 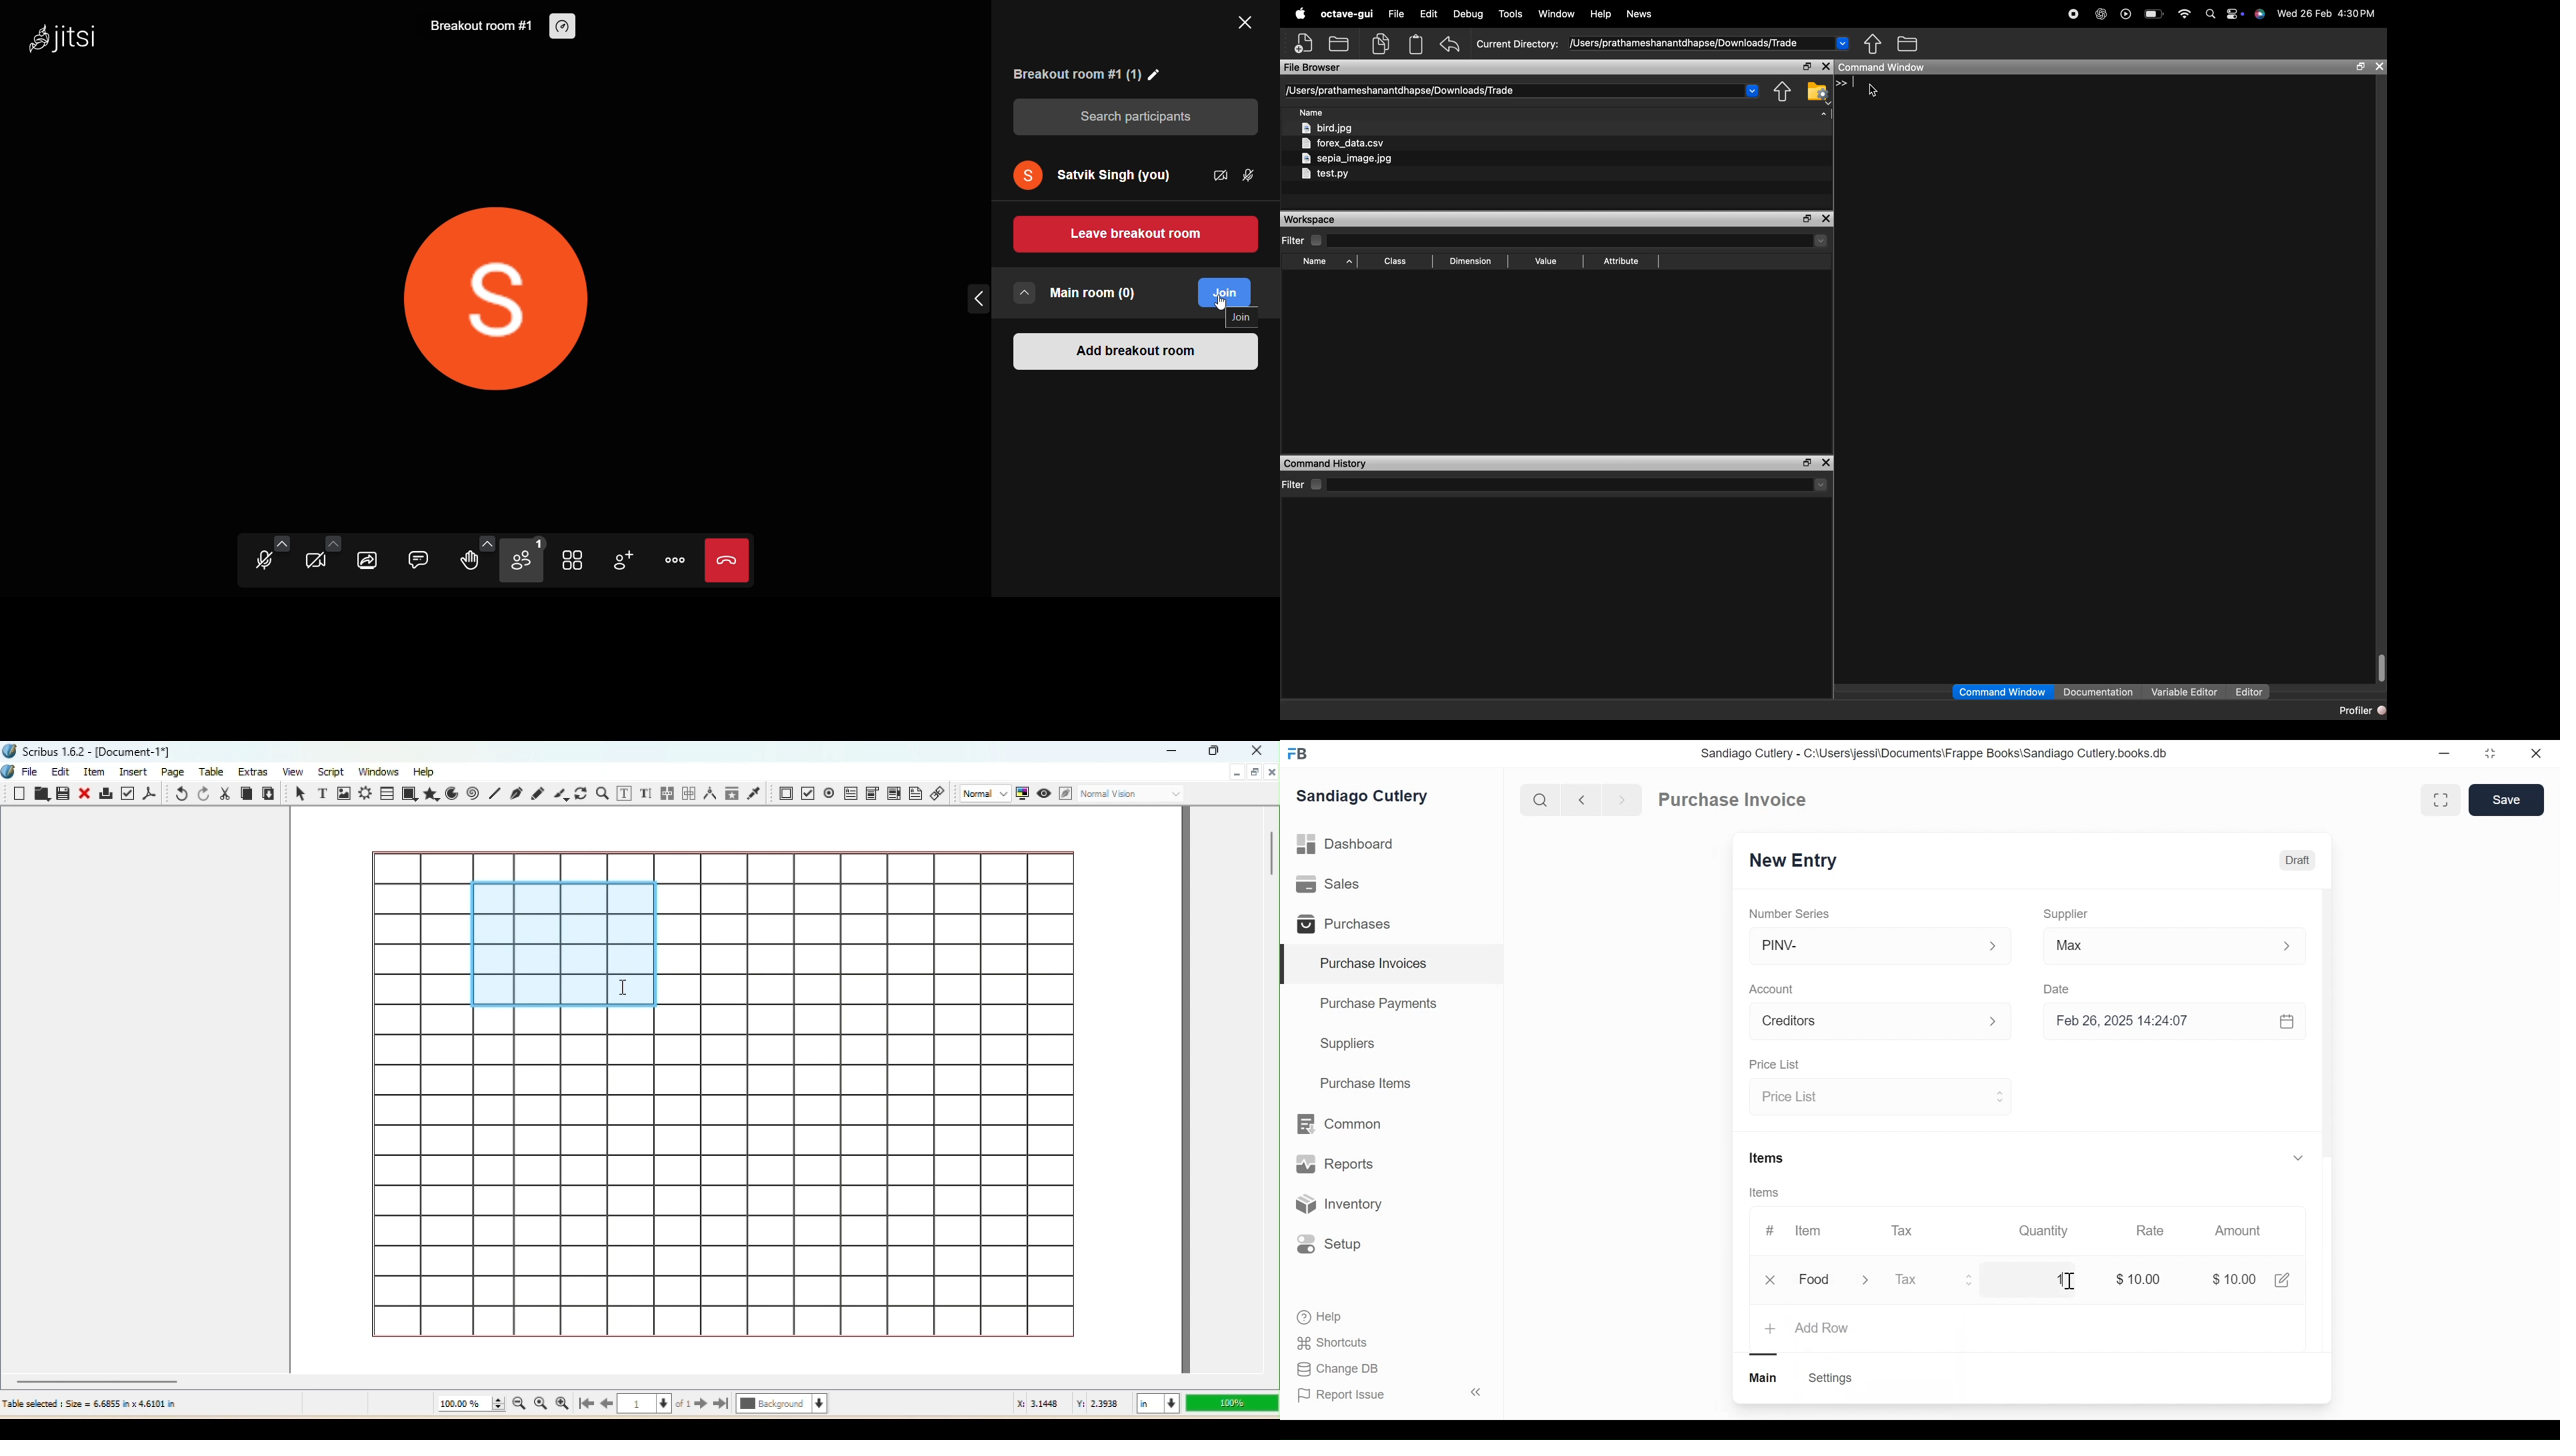 I want to click on Copy, so click(x=246, y=793).